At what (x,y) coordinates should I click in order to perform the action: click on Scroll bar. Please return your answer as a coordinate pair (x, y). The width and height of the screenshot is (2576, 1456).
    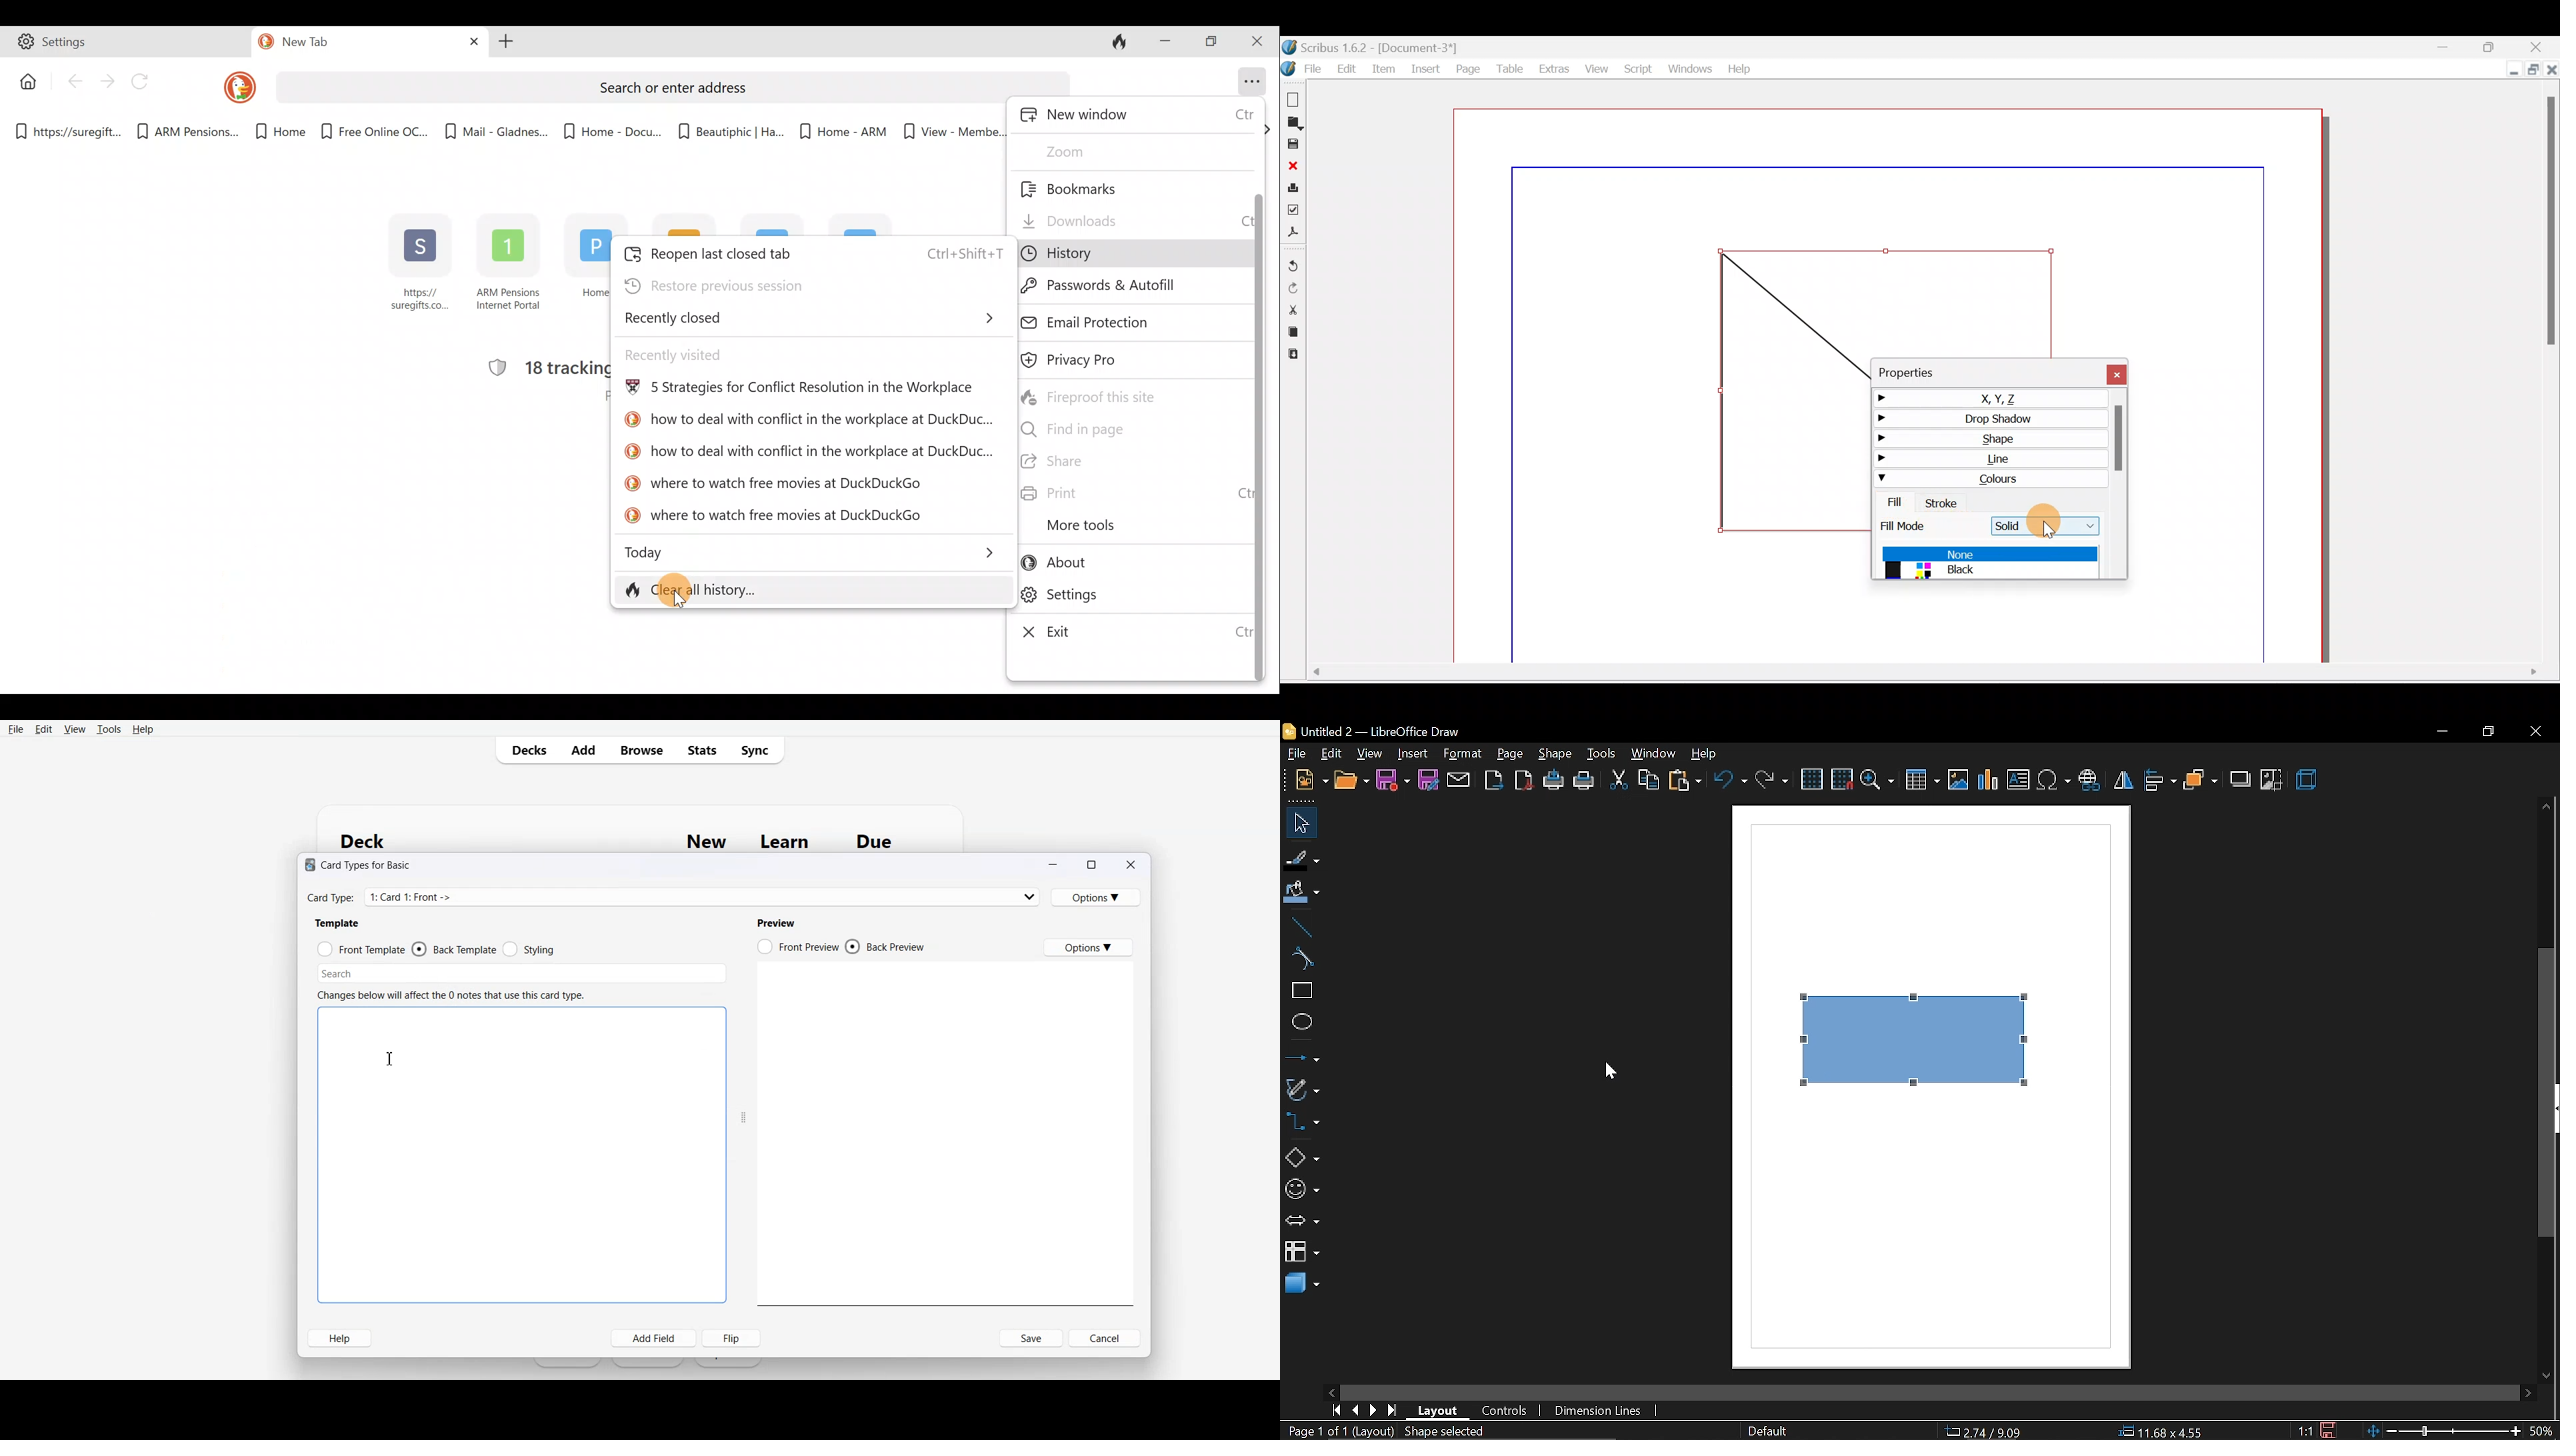
    Looking at the image, I should click on (1919, 675).